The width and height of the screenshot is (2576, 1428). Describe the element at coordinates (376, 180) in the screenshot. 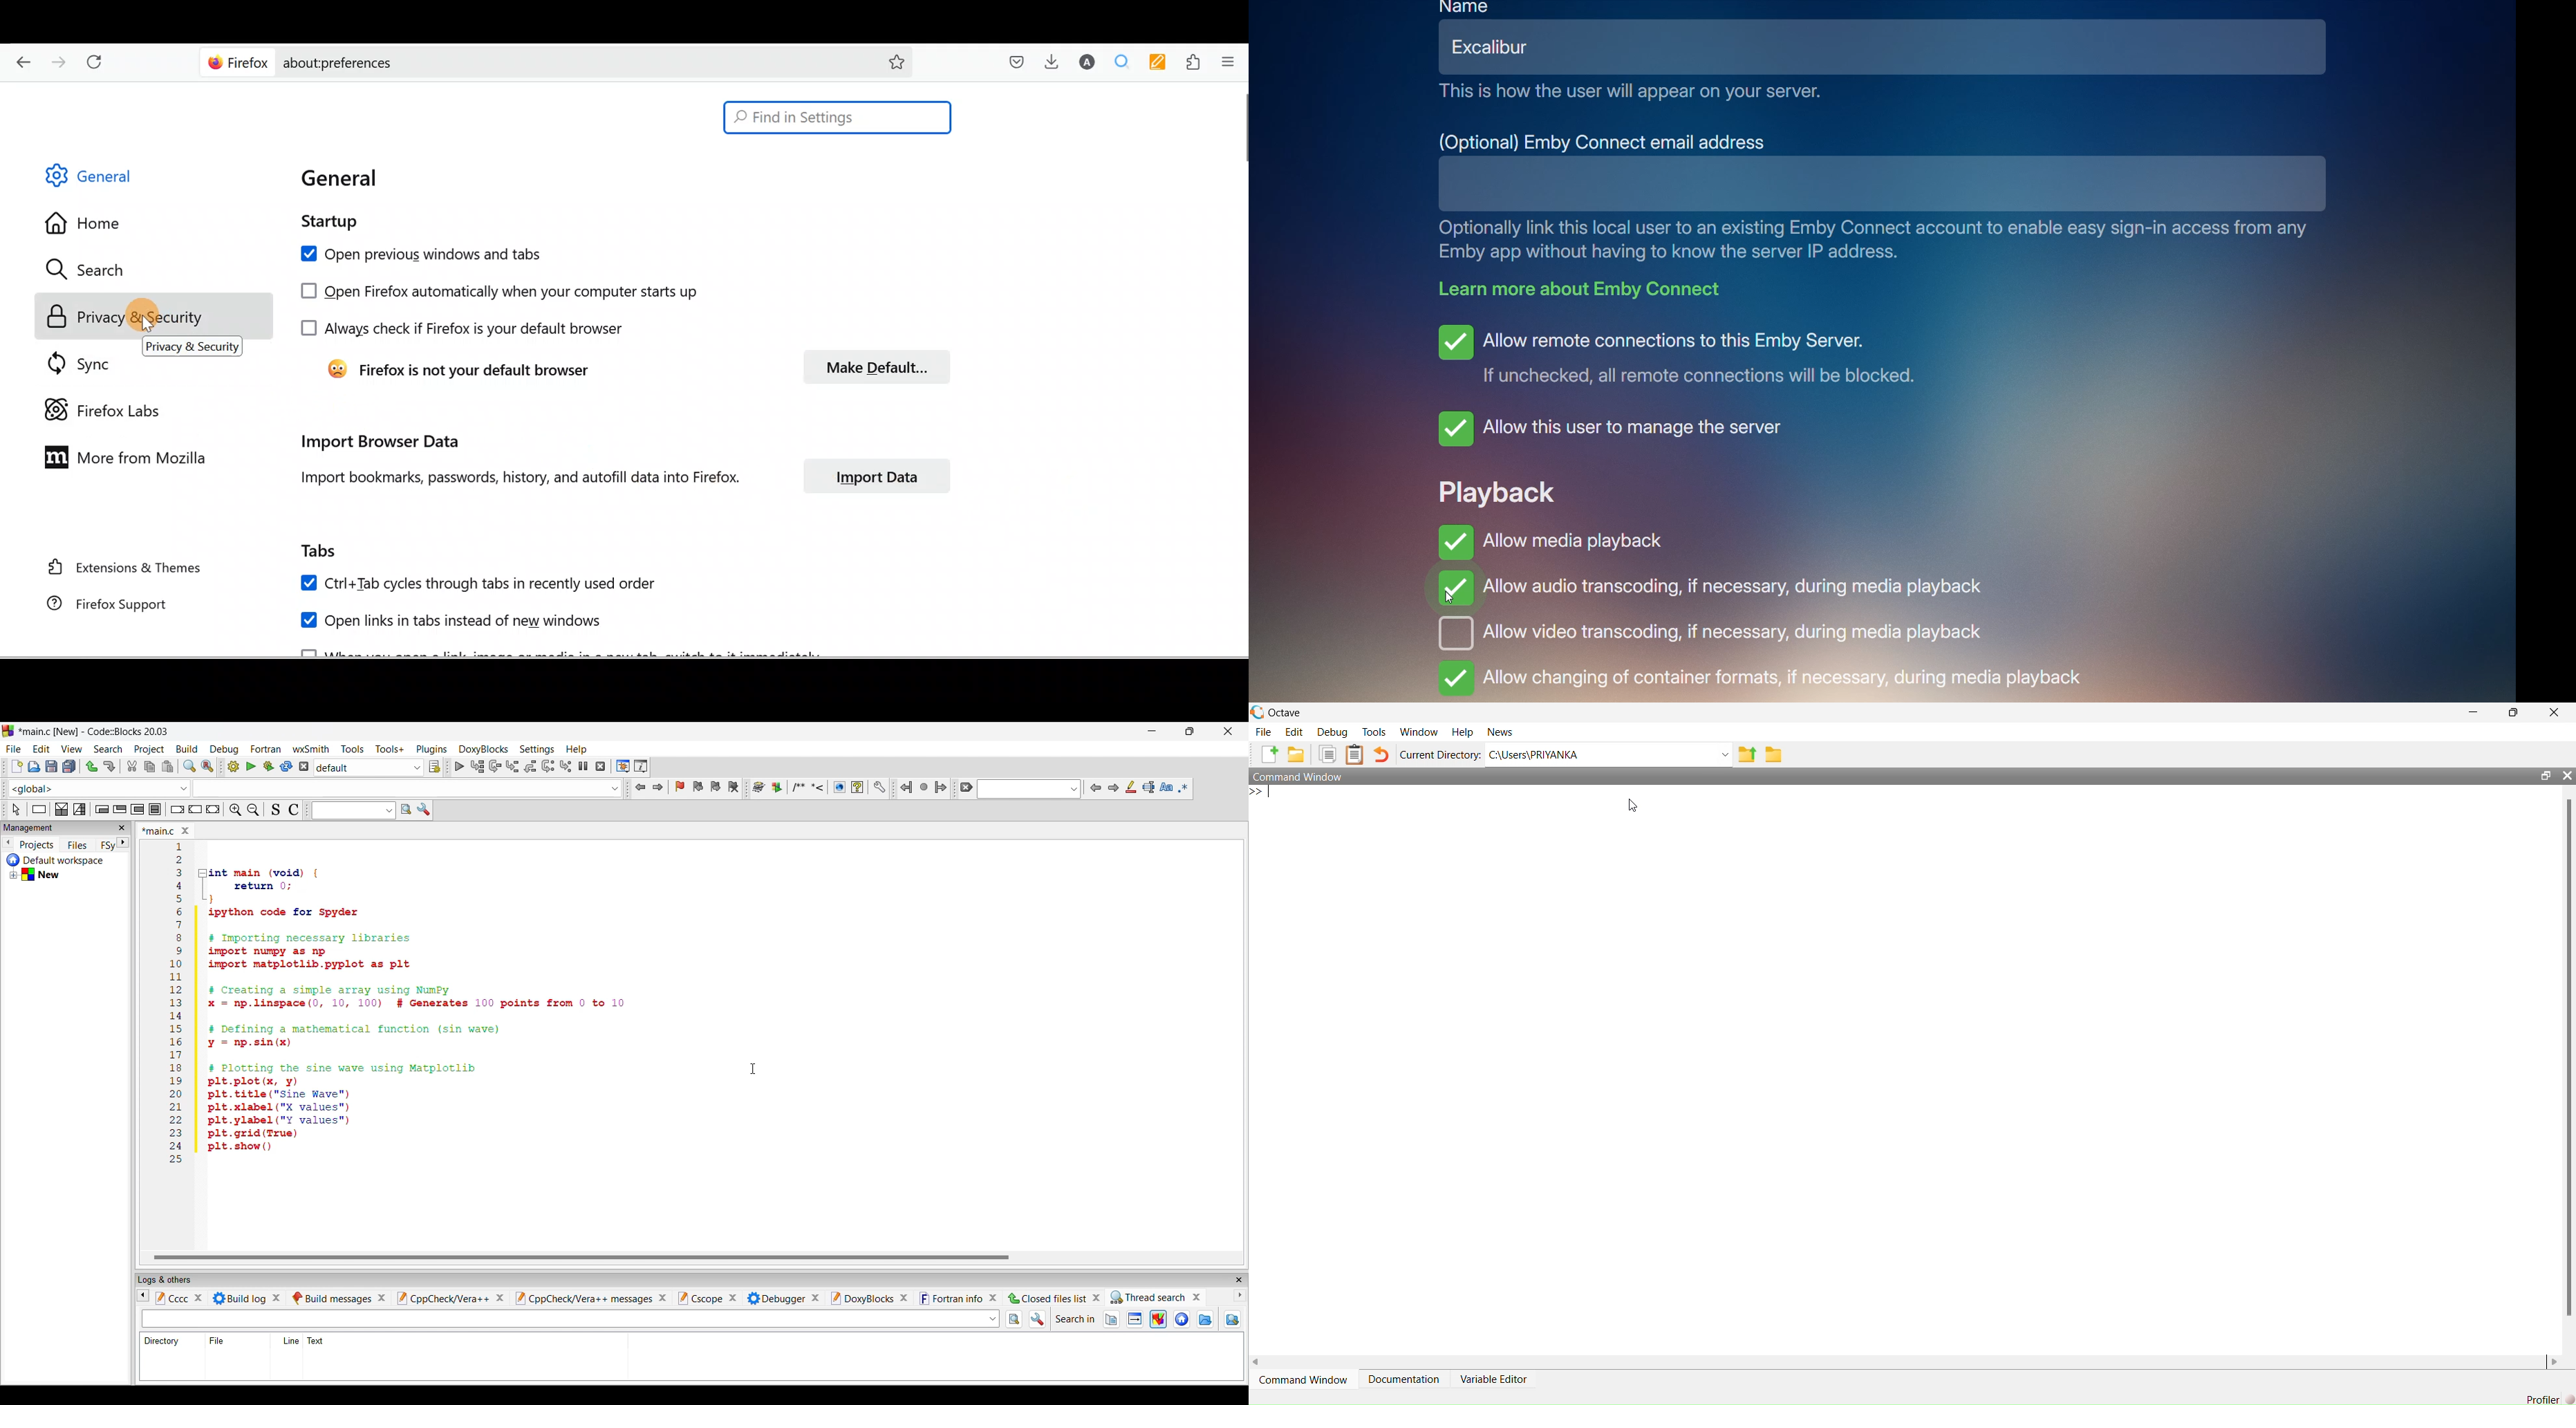

I see `General` at that location.